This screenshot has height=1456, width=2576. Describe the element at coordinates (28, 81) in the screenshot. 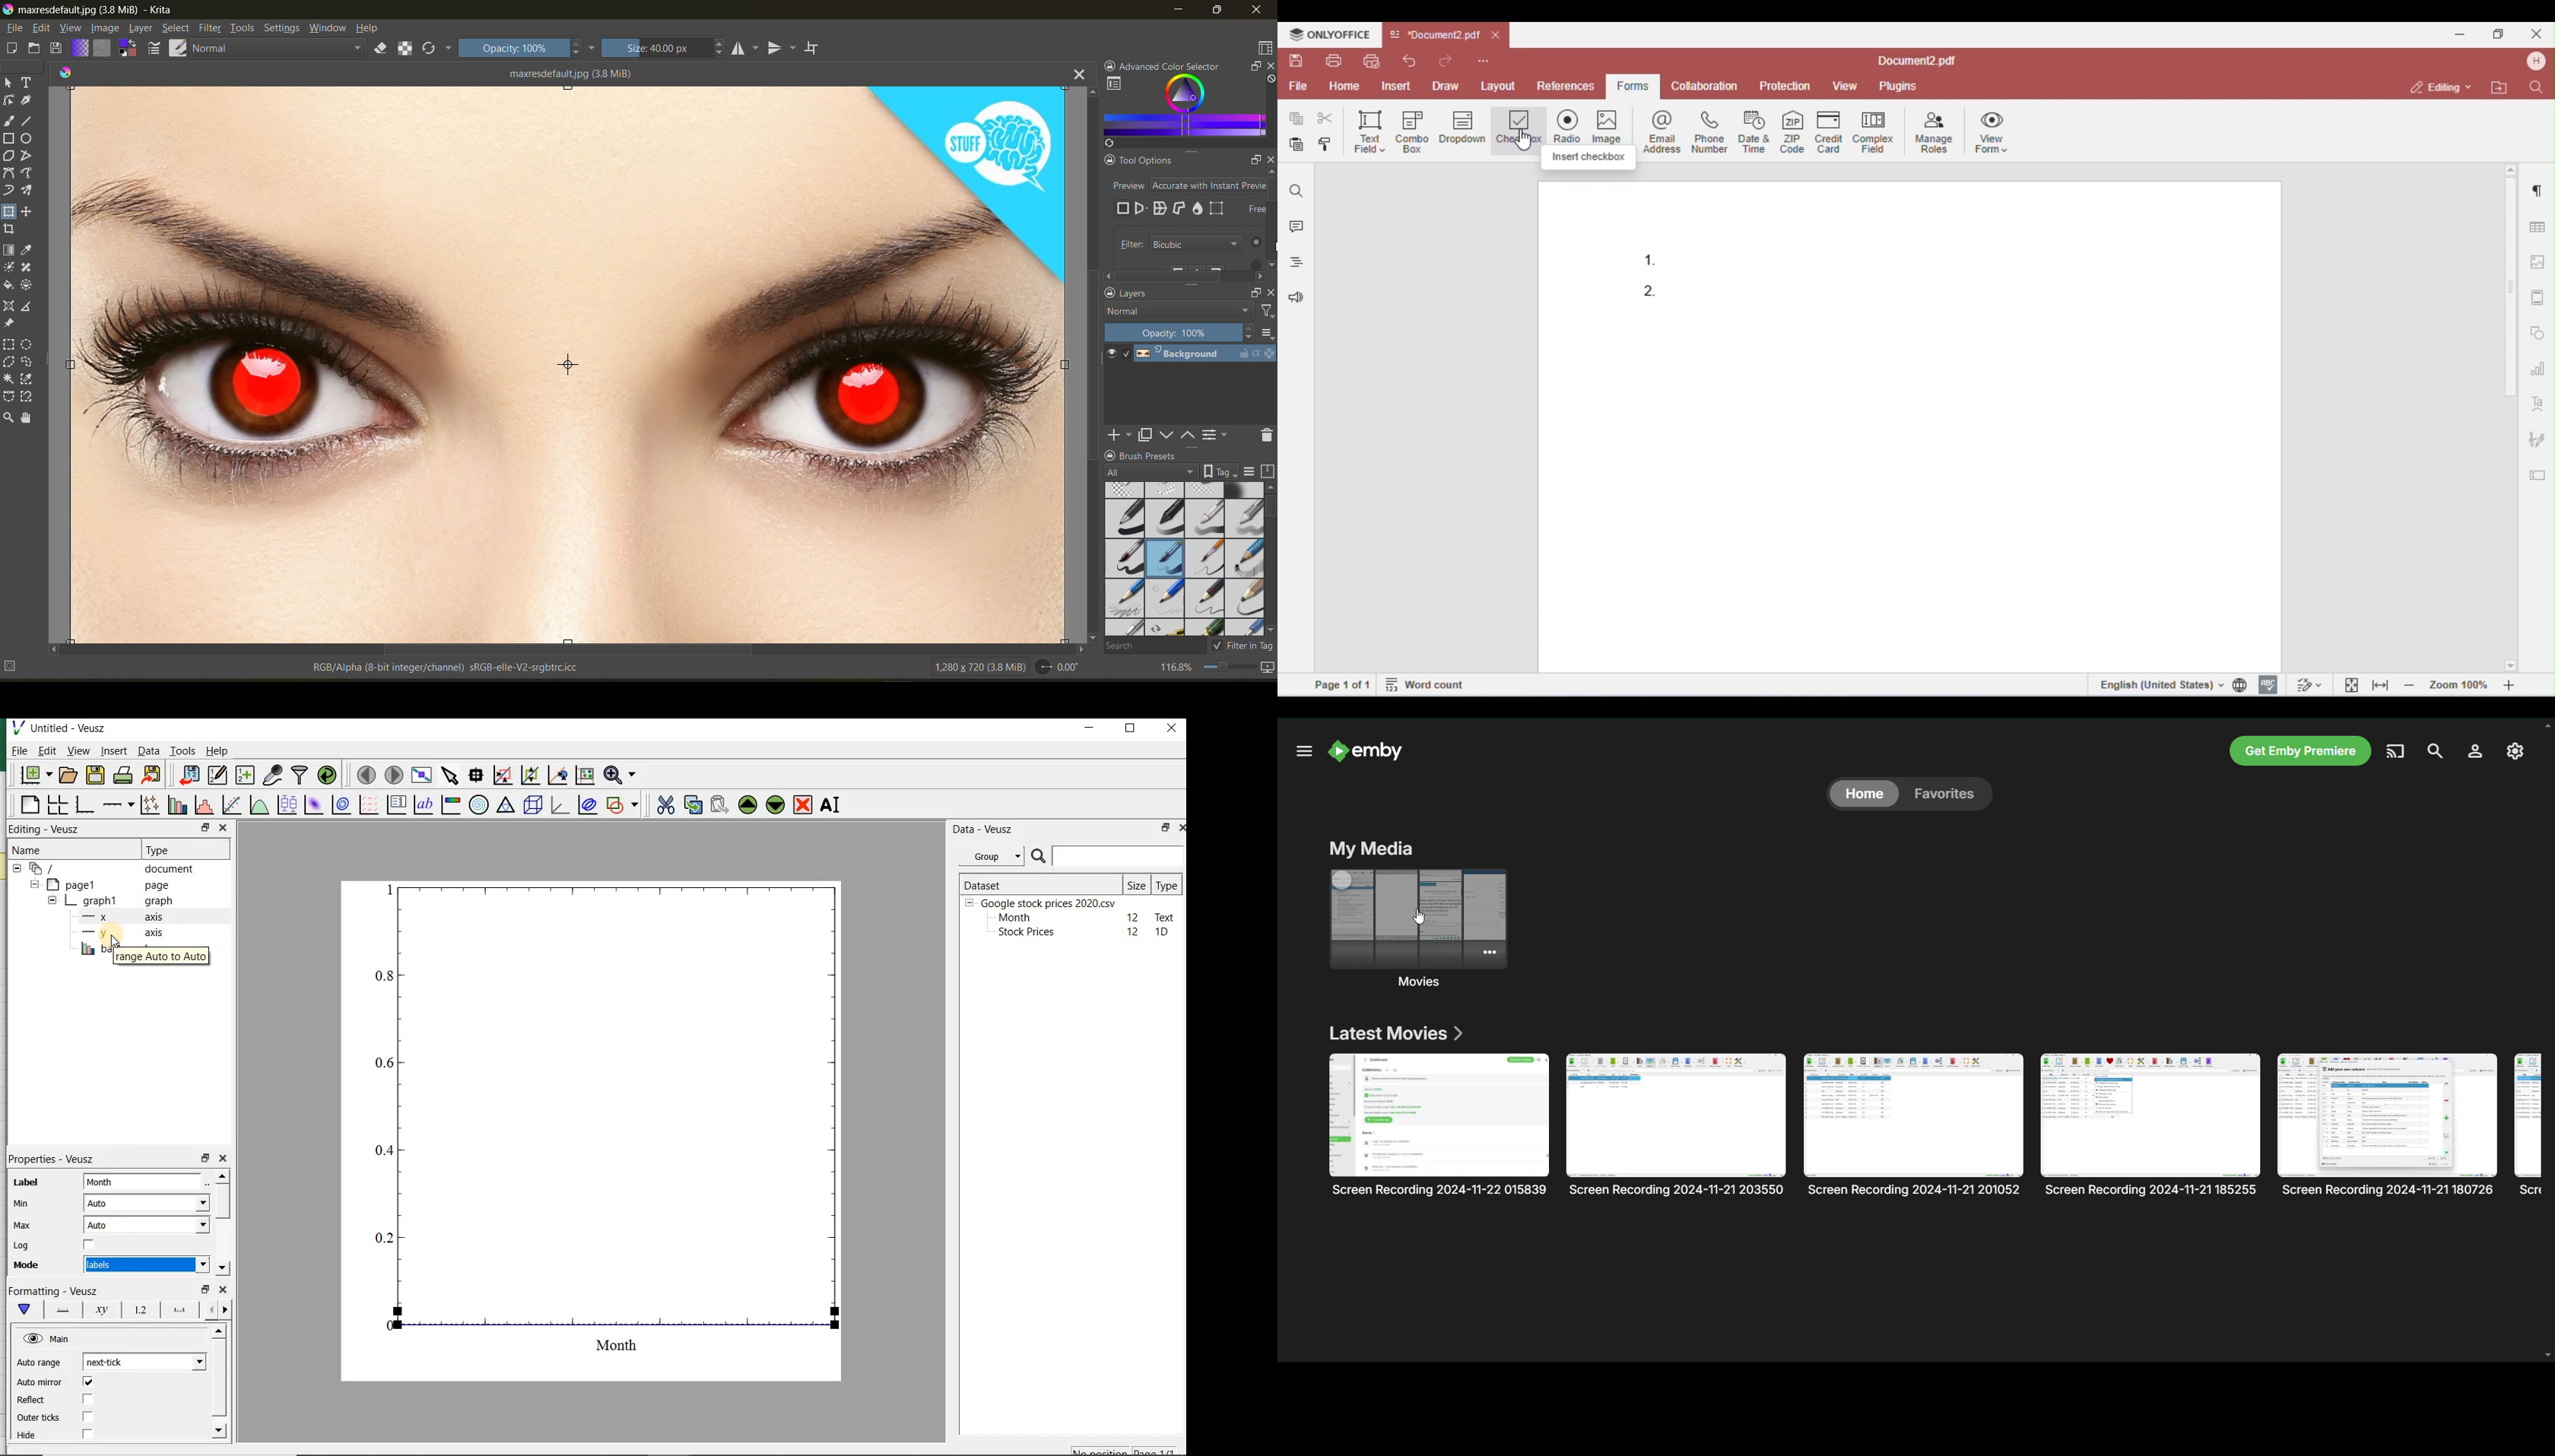

I see `tool` at that location.